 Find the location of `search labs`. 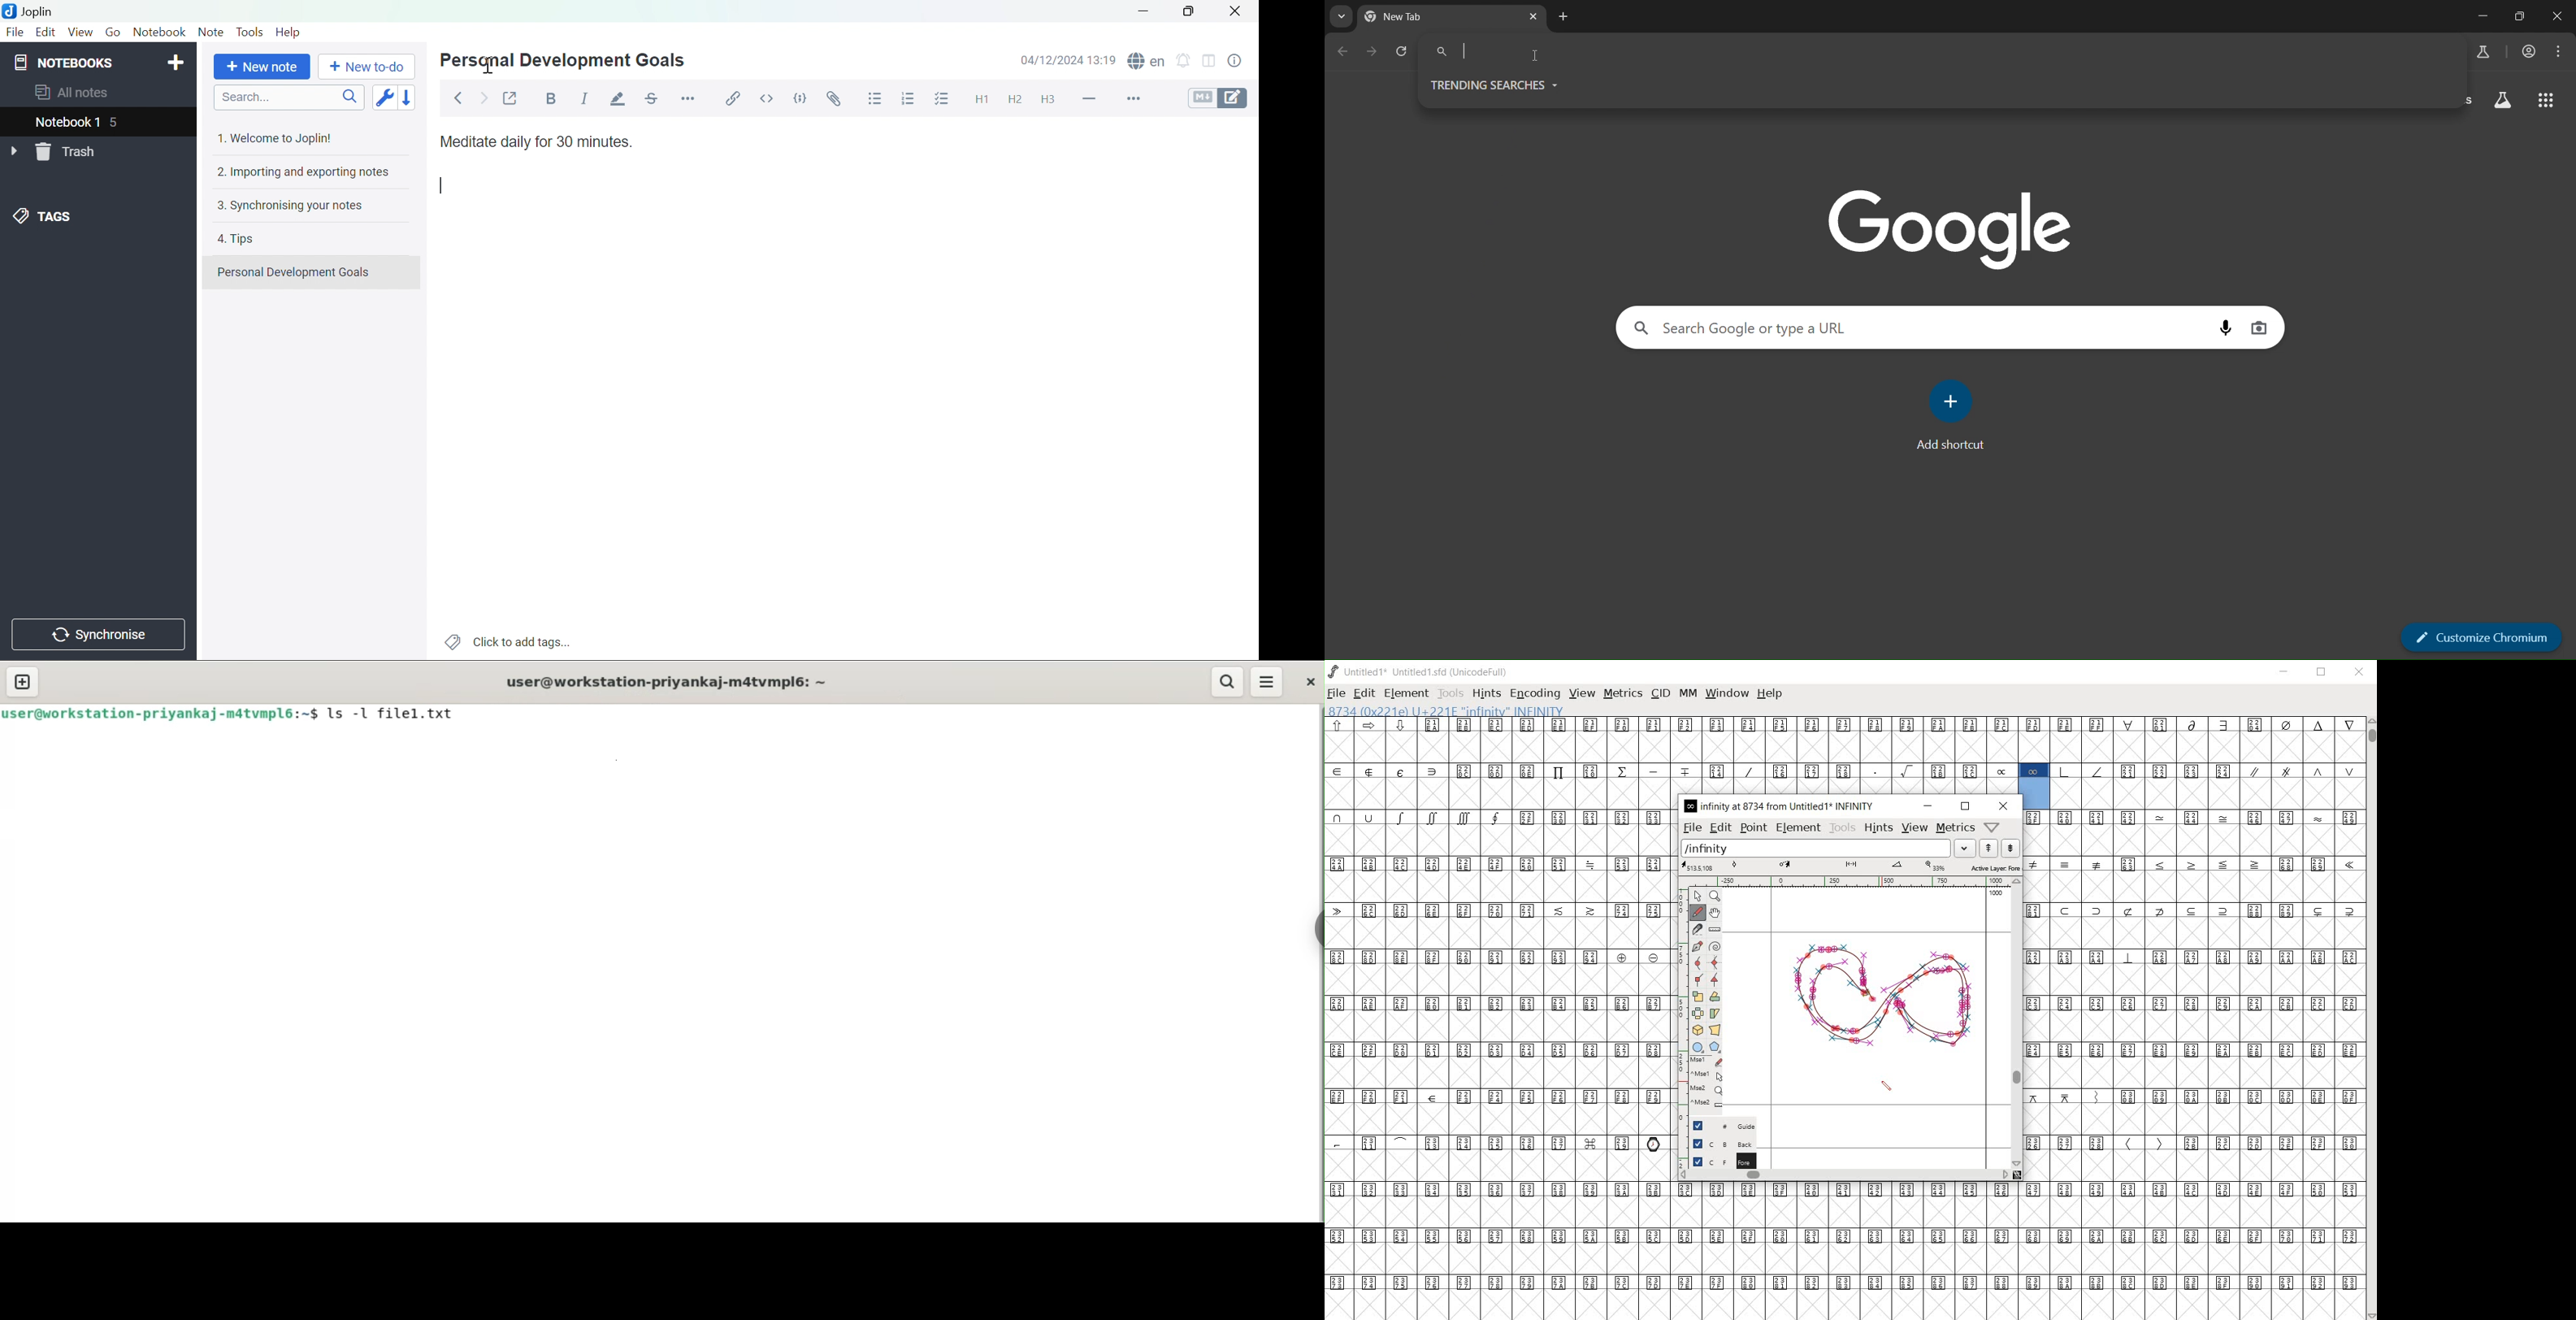

search labs is located at coordinates (2505, 98).